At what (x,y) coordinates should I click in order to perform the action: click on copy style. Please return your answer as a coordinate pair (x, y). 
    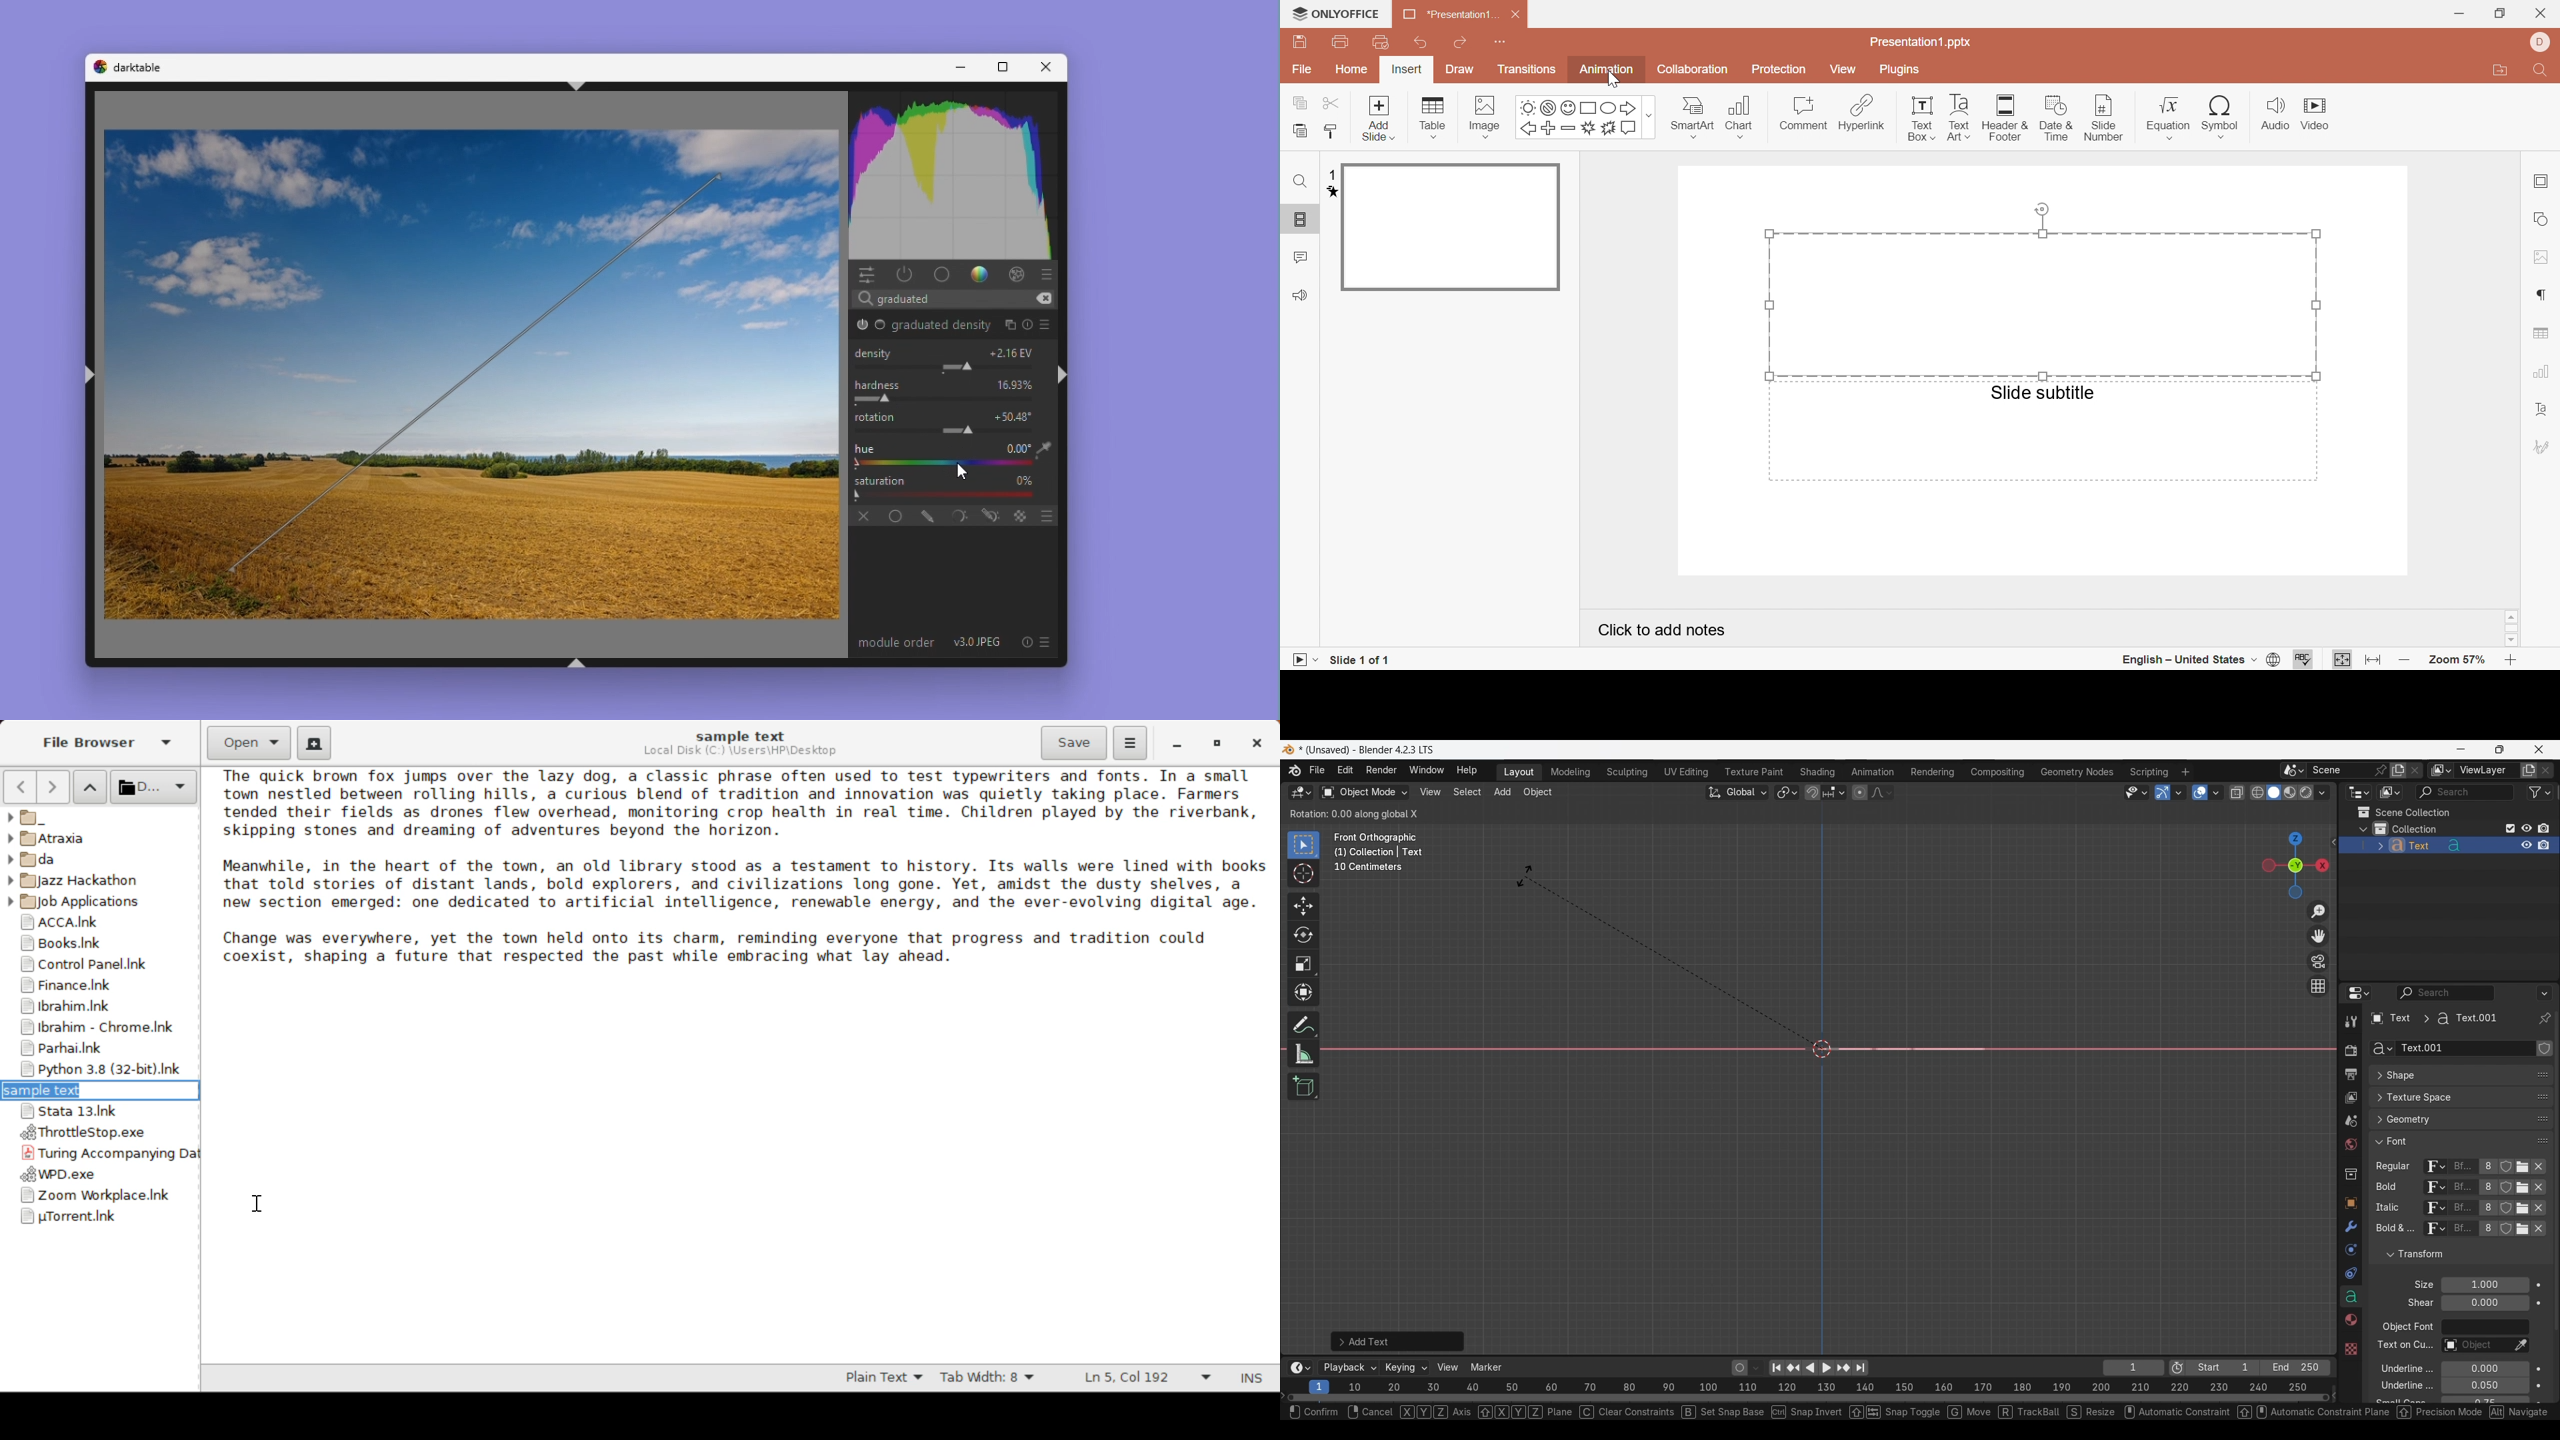
    Looking at the image, I should click on (1332, 130).